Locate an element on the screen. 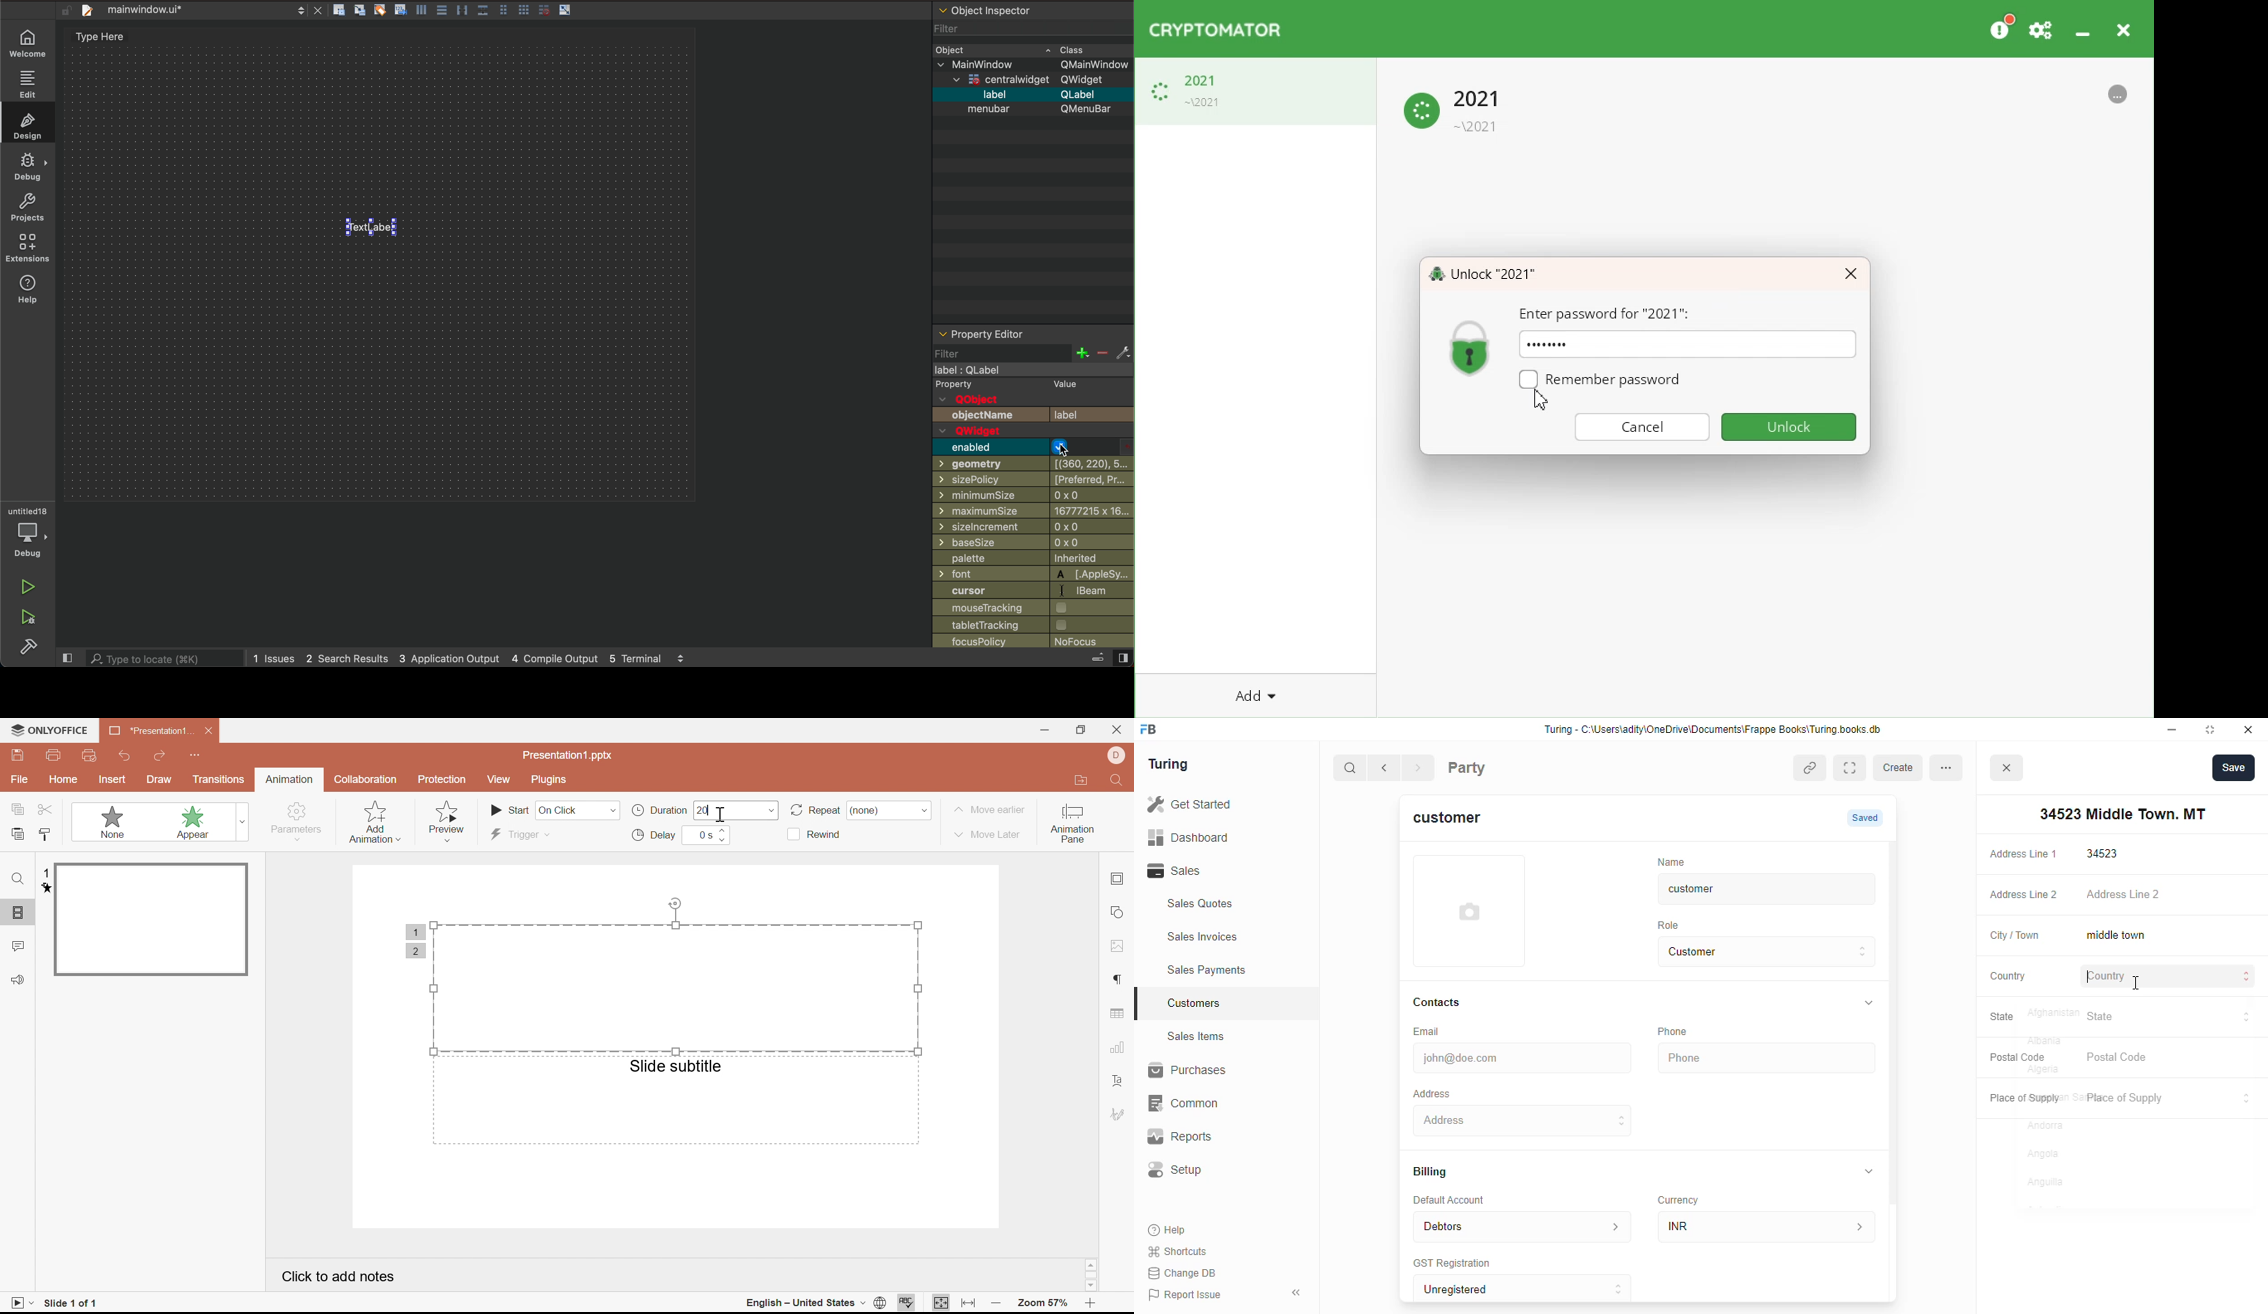  drop down is located at coordinates (772, 811).